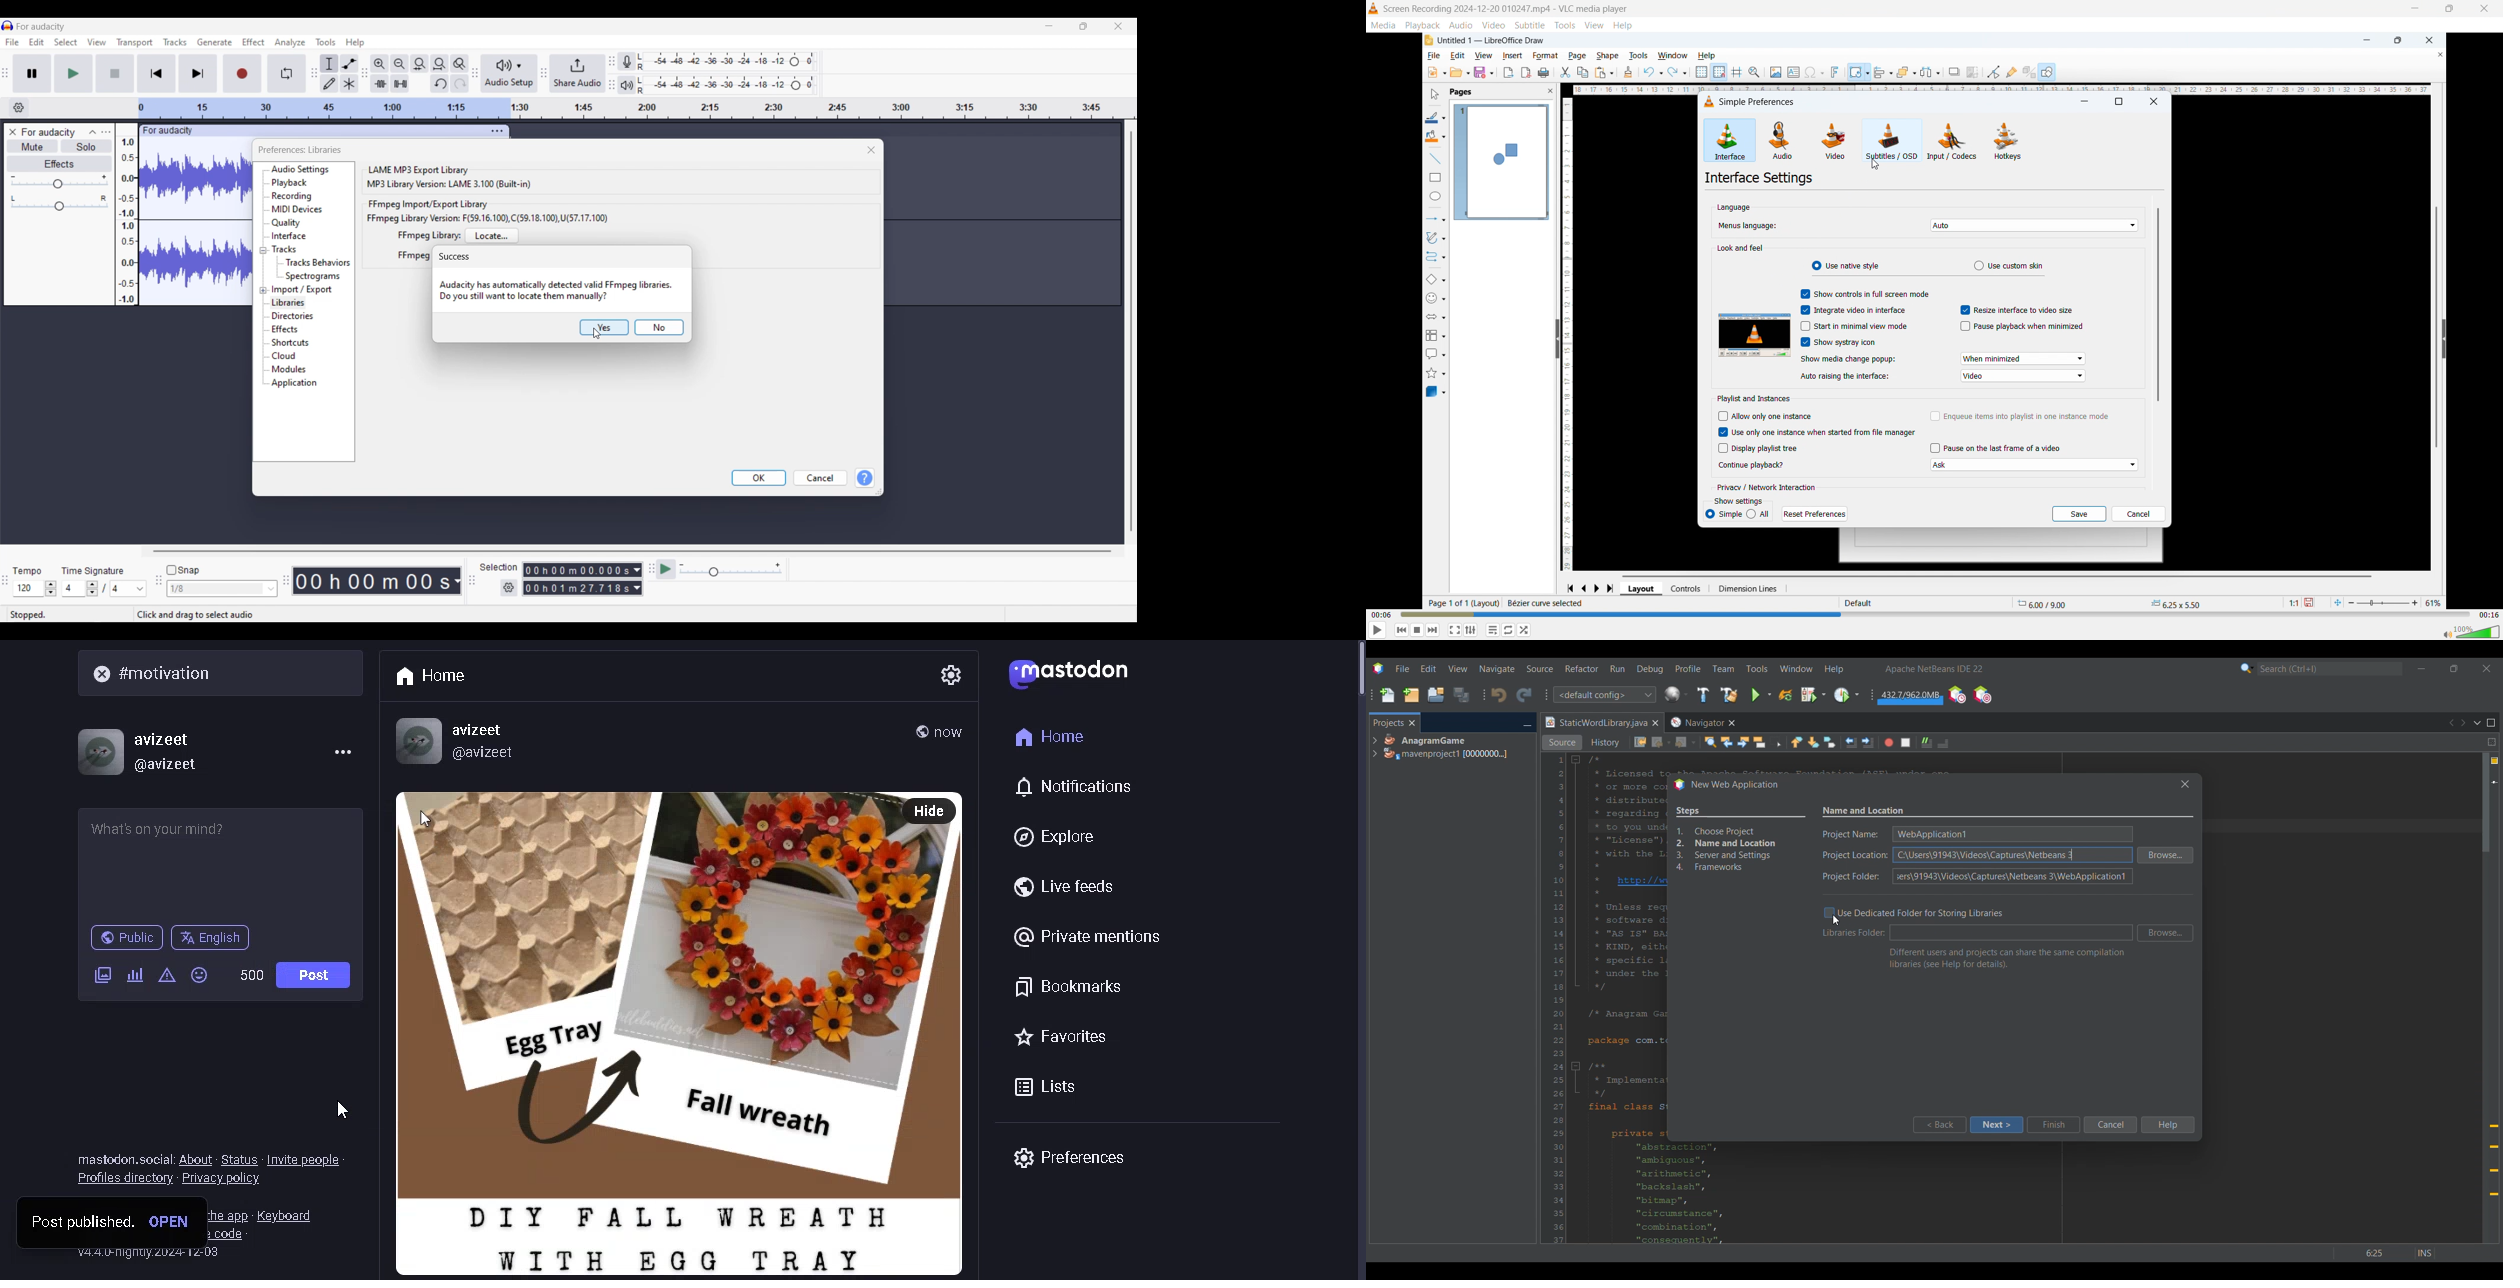 The image size is (2520, 1288). What do you see at coordinates (1076, 677) in the screenshot?
I see `logo` at bounding box center [1076, 677].